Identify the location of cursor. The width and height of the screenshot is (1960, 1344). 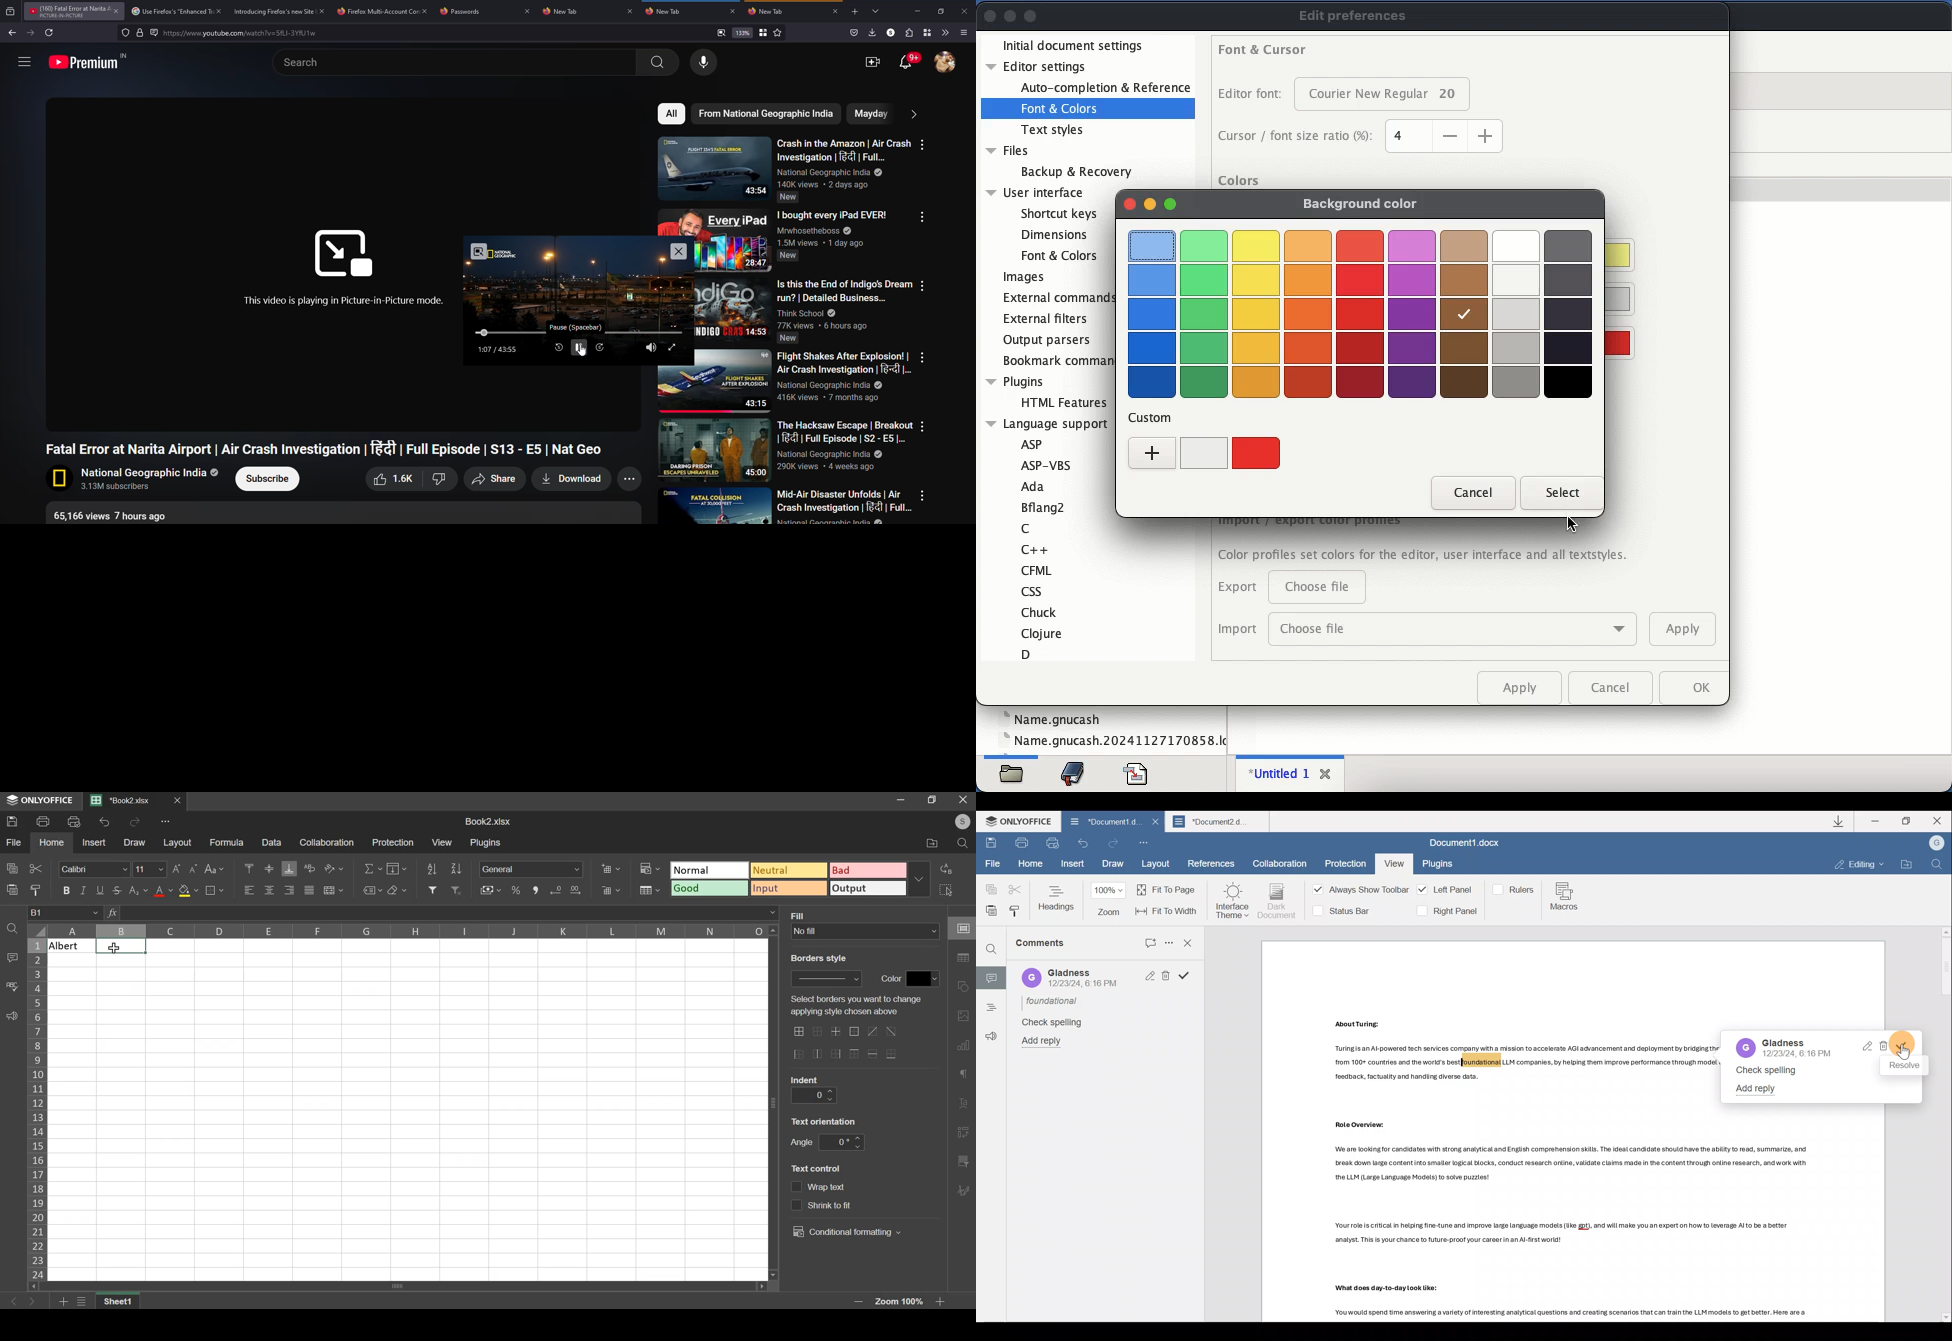
(1573, 525).